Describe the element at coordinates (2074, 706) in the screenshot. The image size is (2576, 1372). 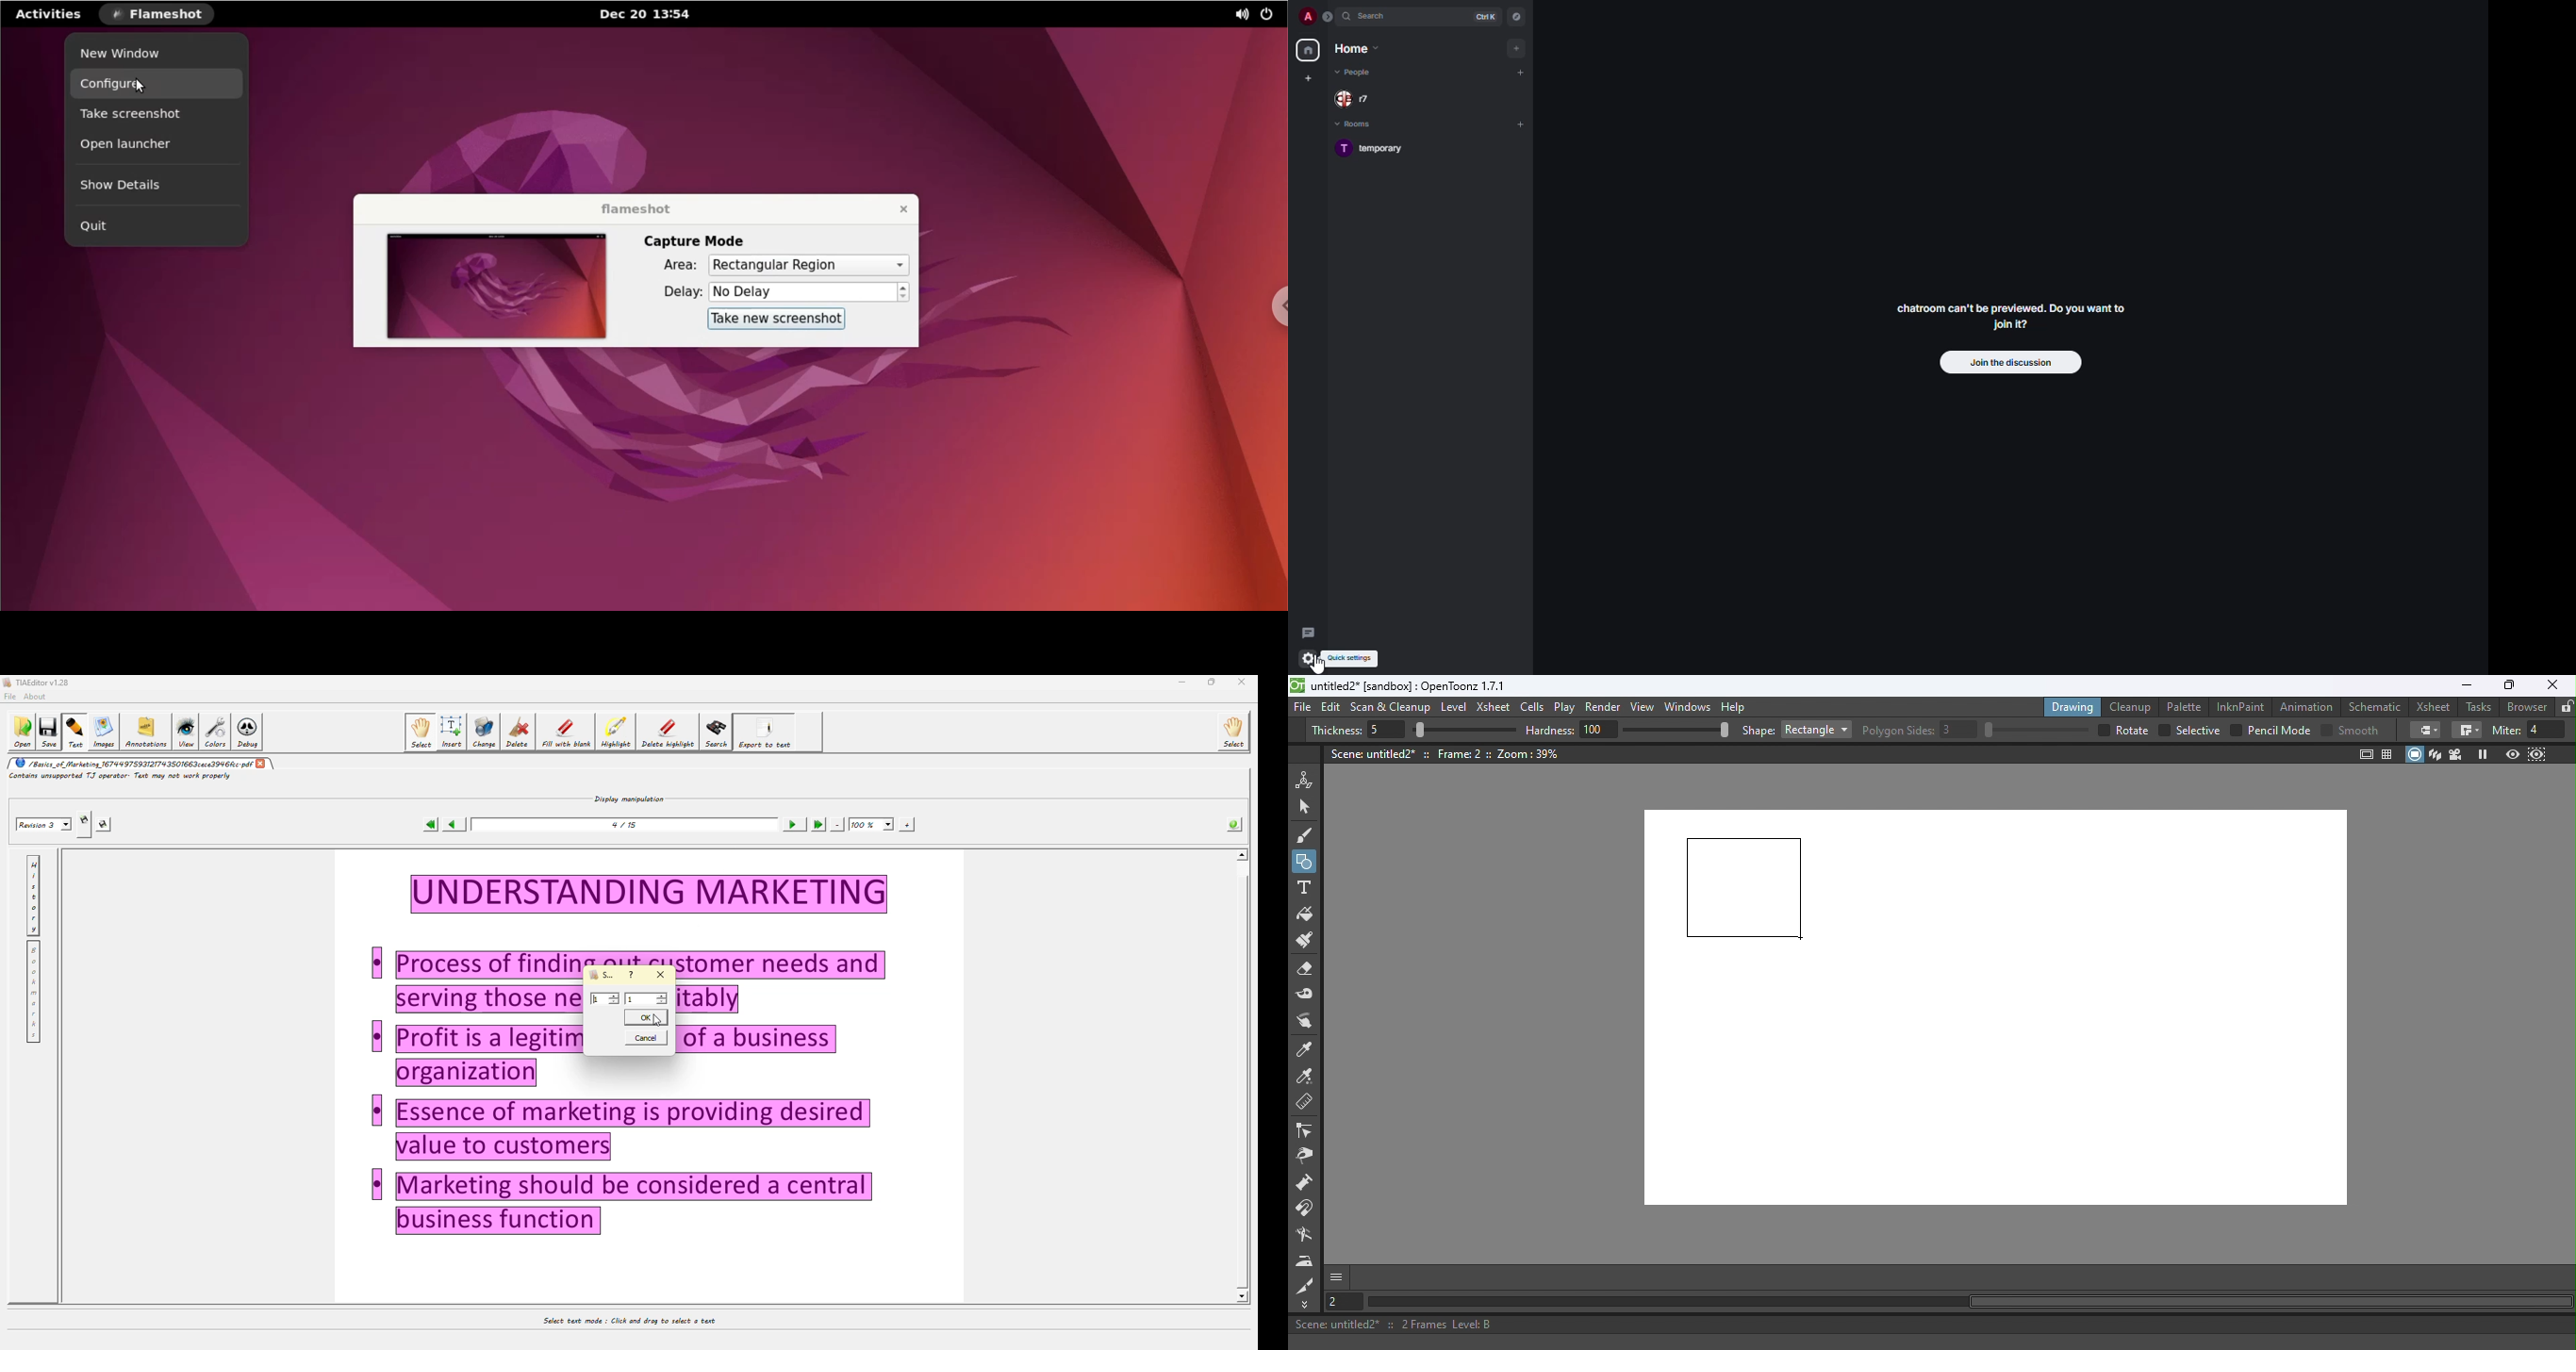
I see `Drawing` at that location.